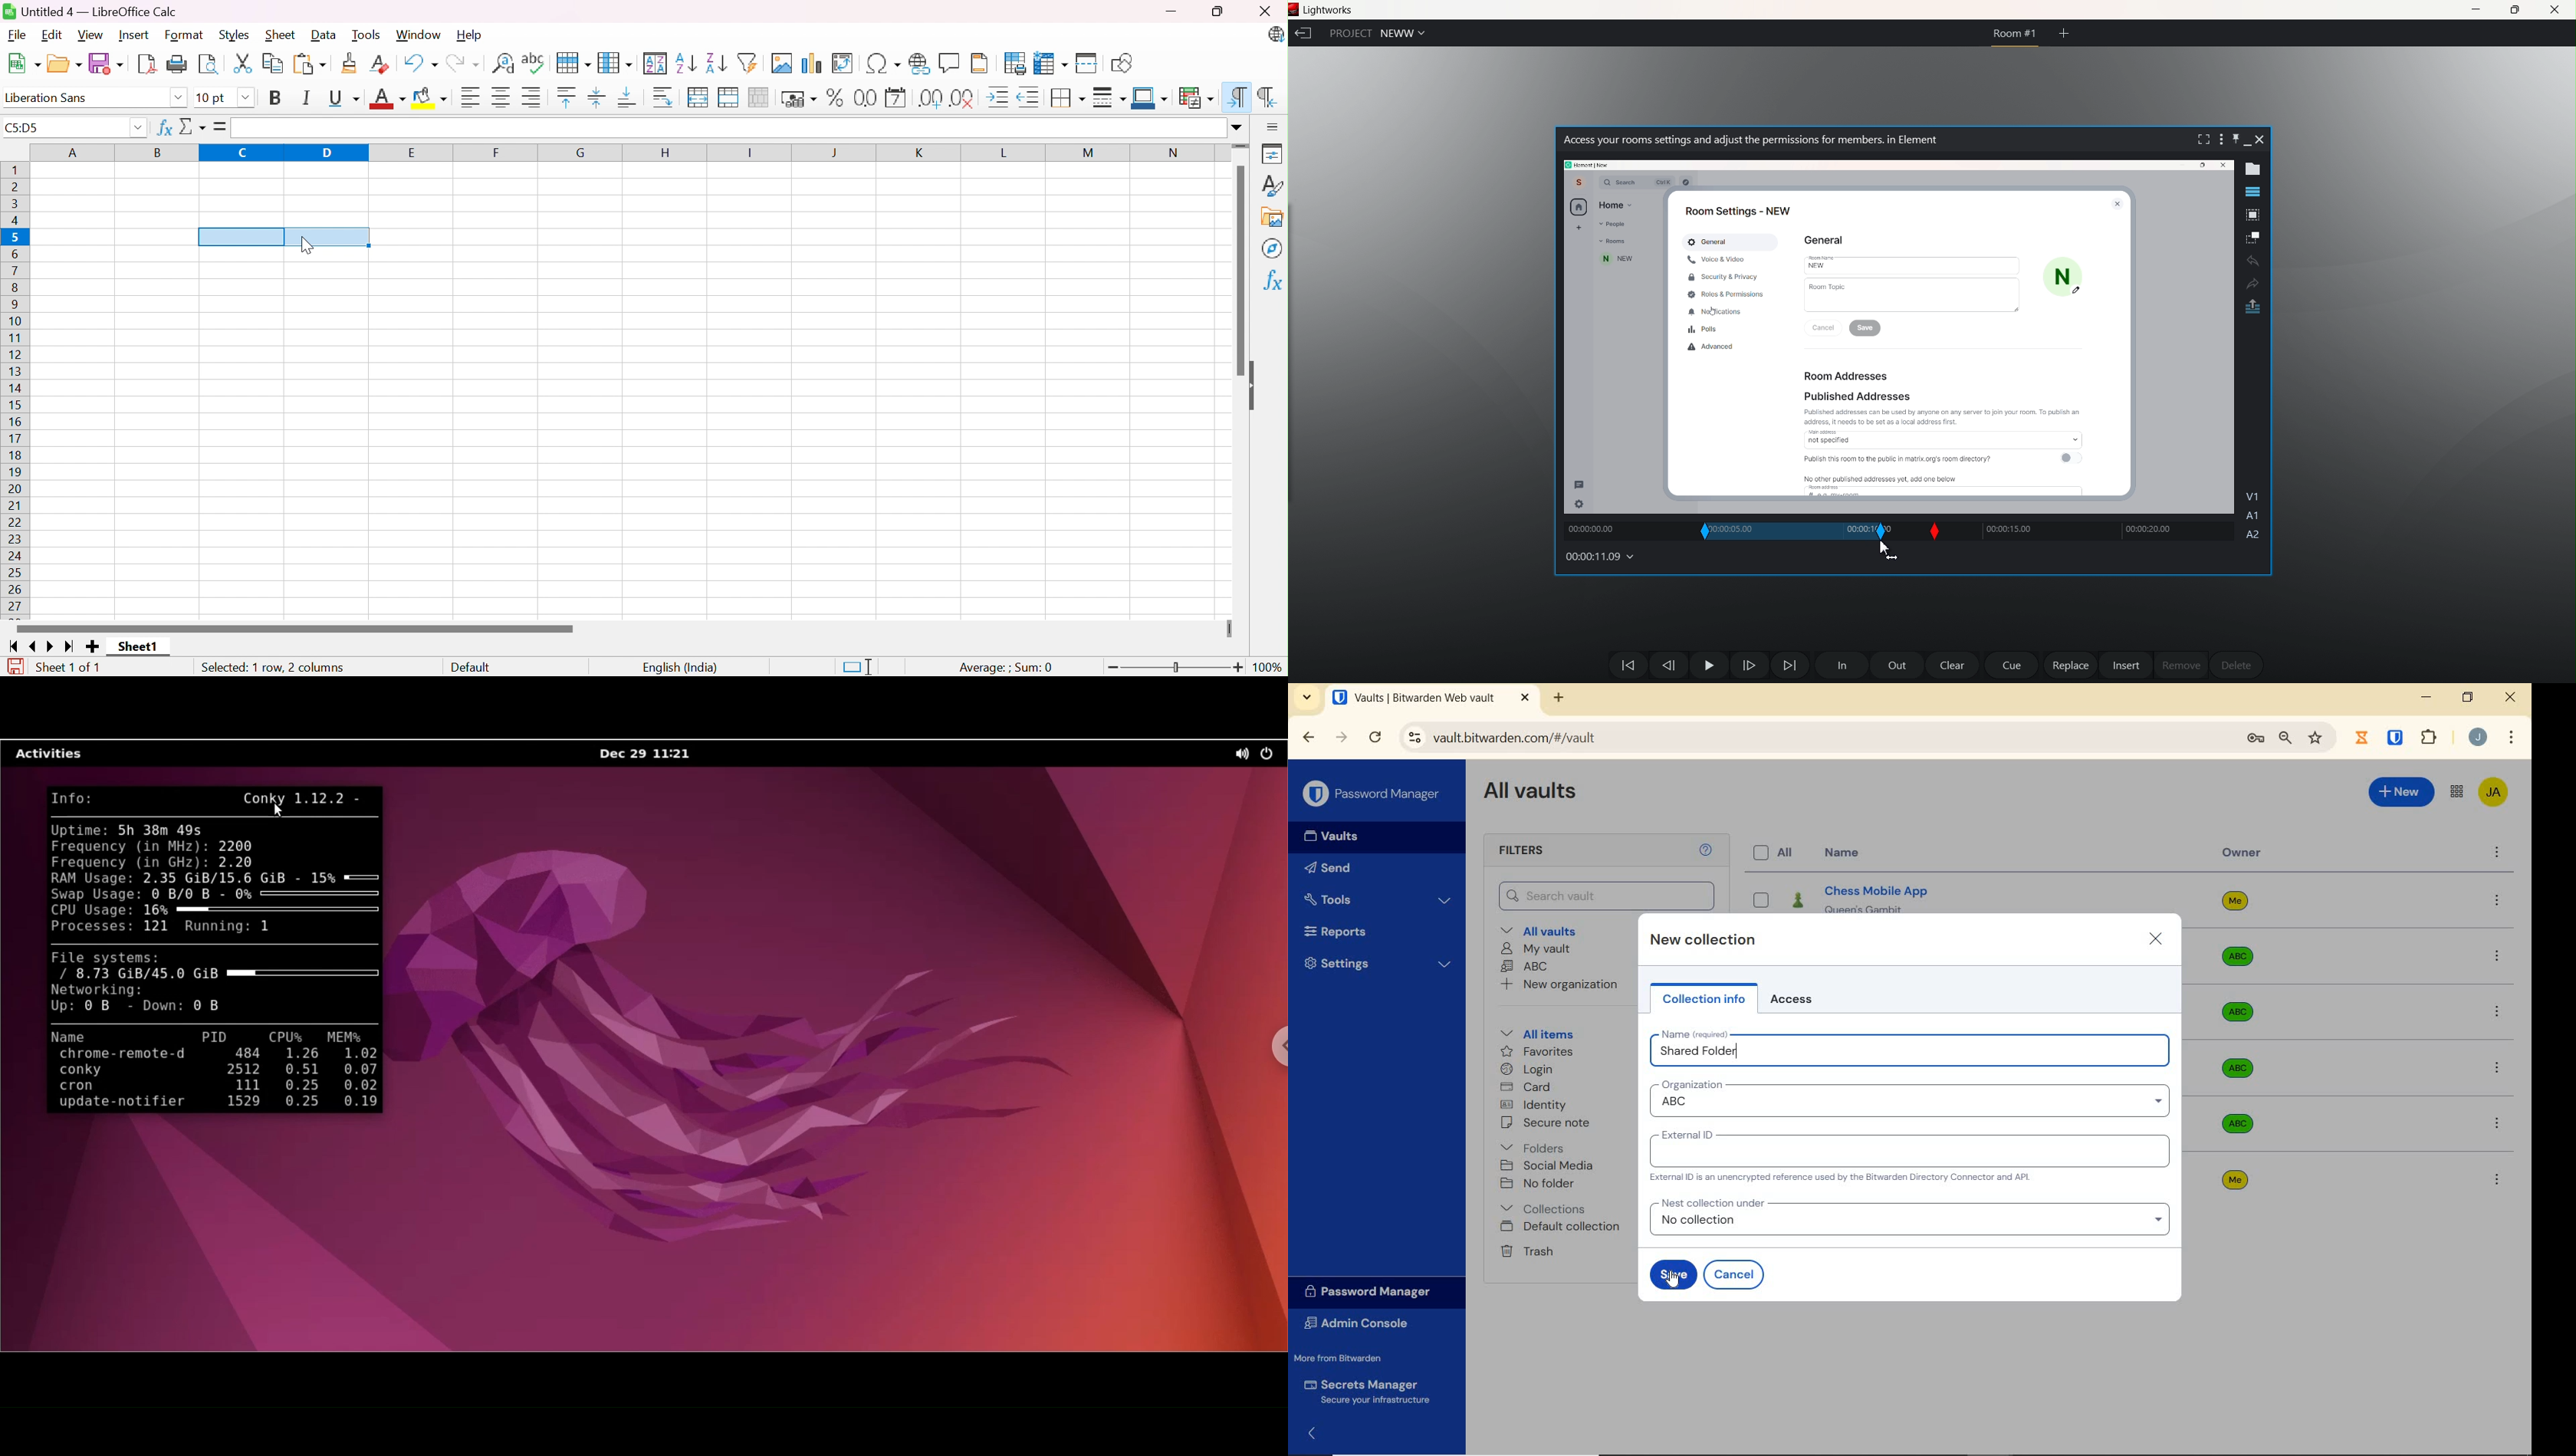 This screenshot has height=1456, width=2576. I want to click on secure note, so click(1546, 1124).